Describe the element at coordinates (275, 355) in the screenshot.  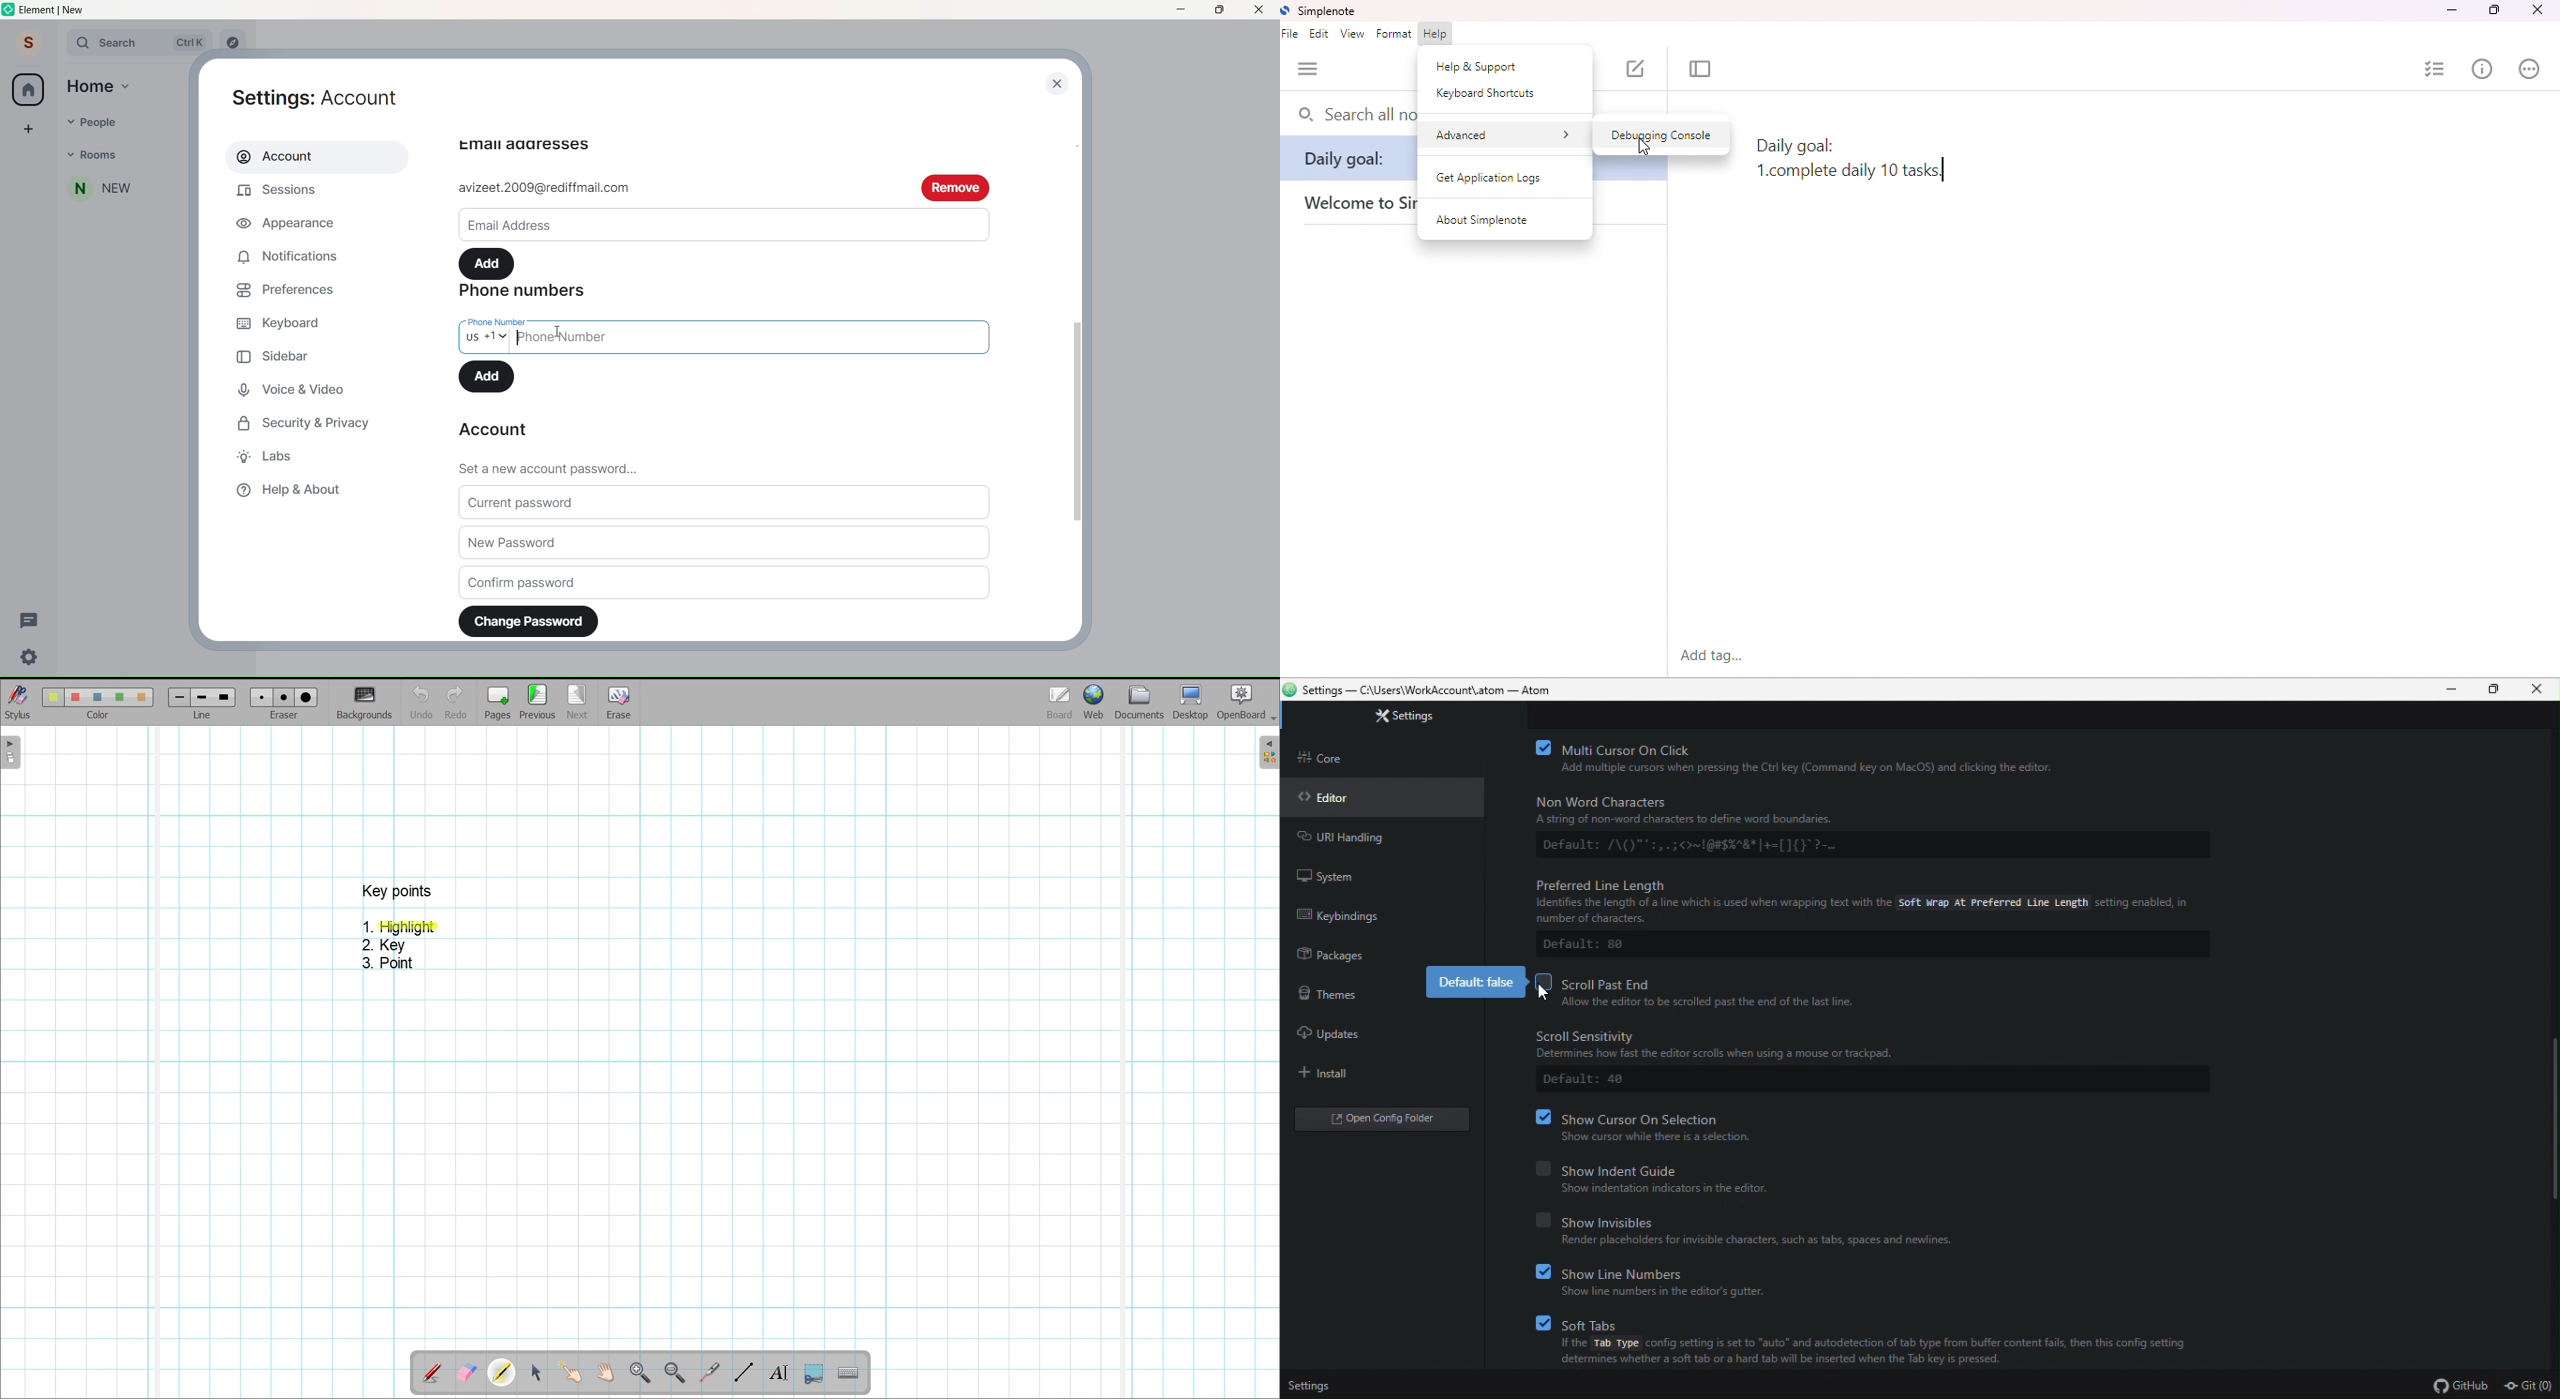
I see `Sidebar` at that location.